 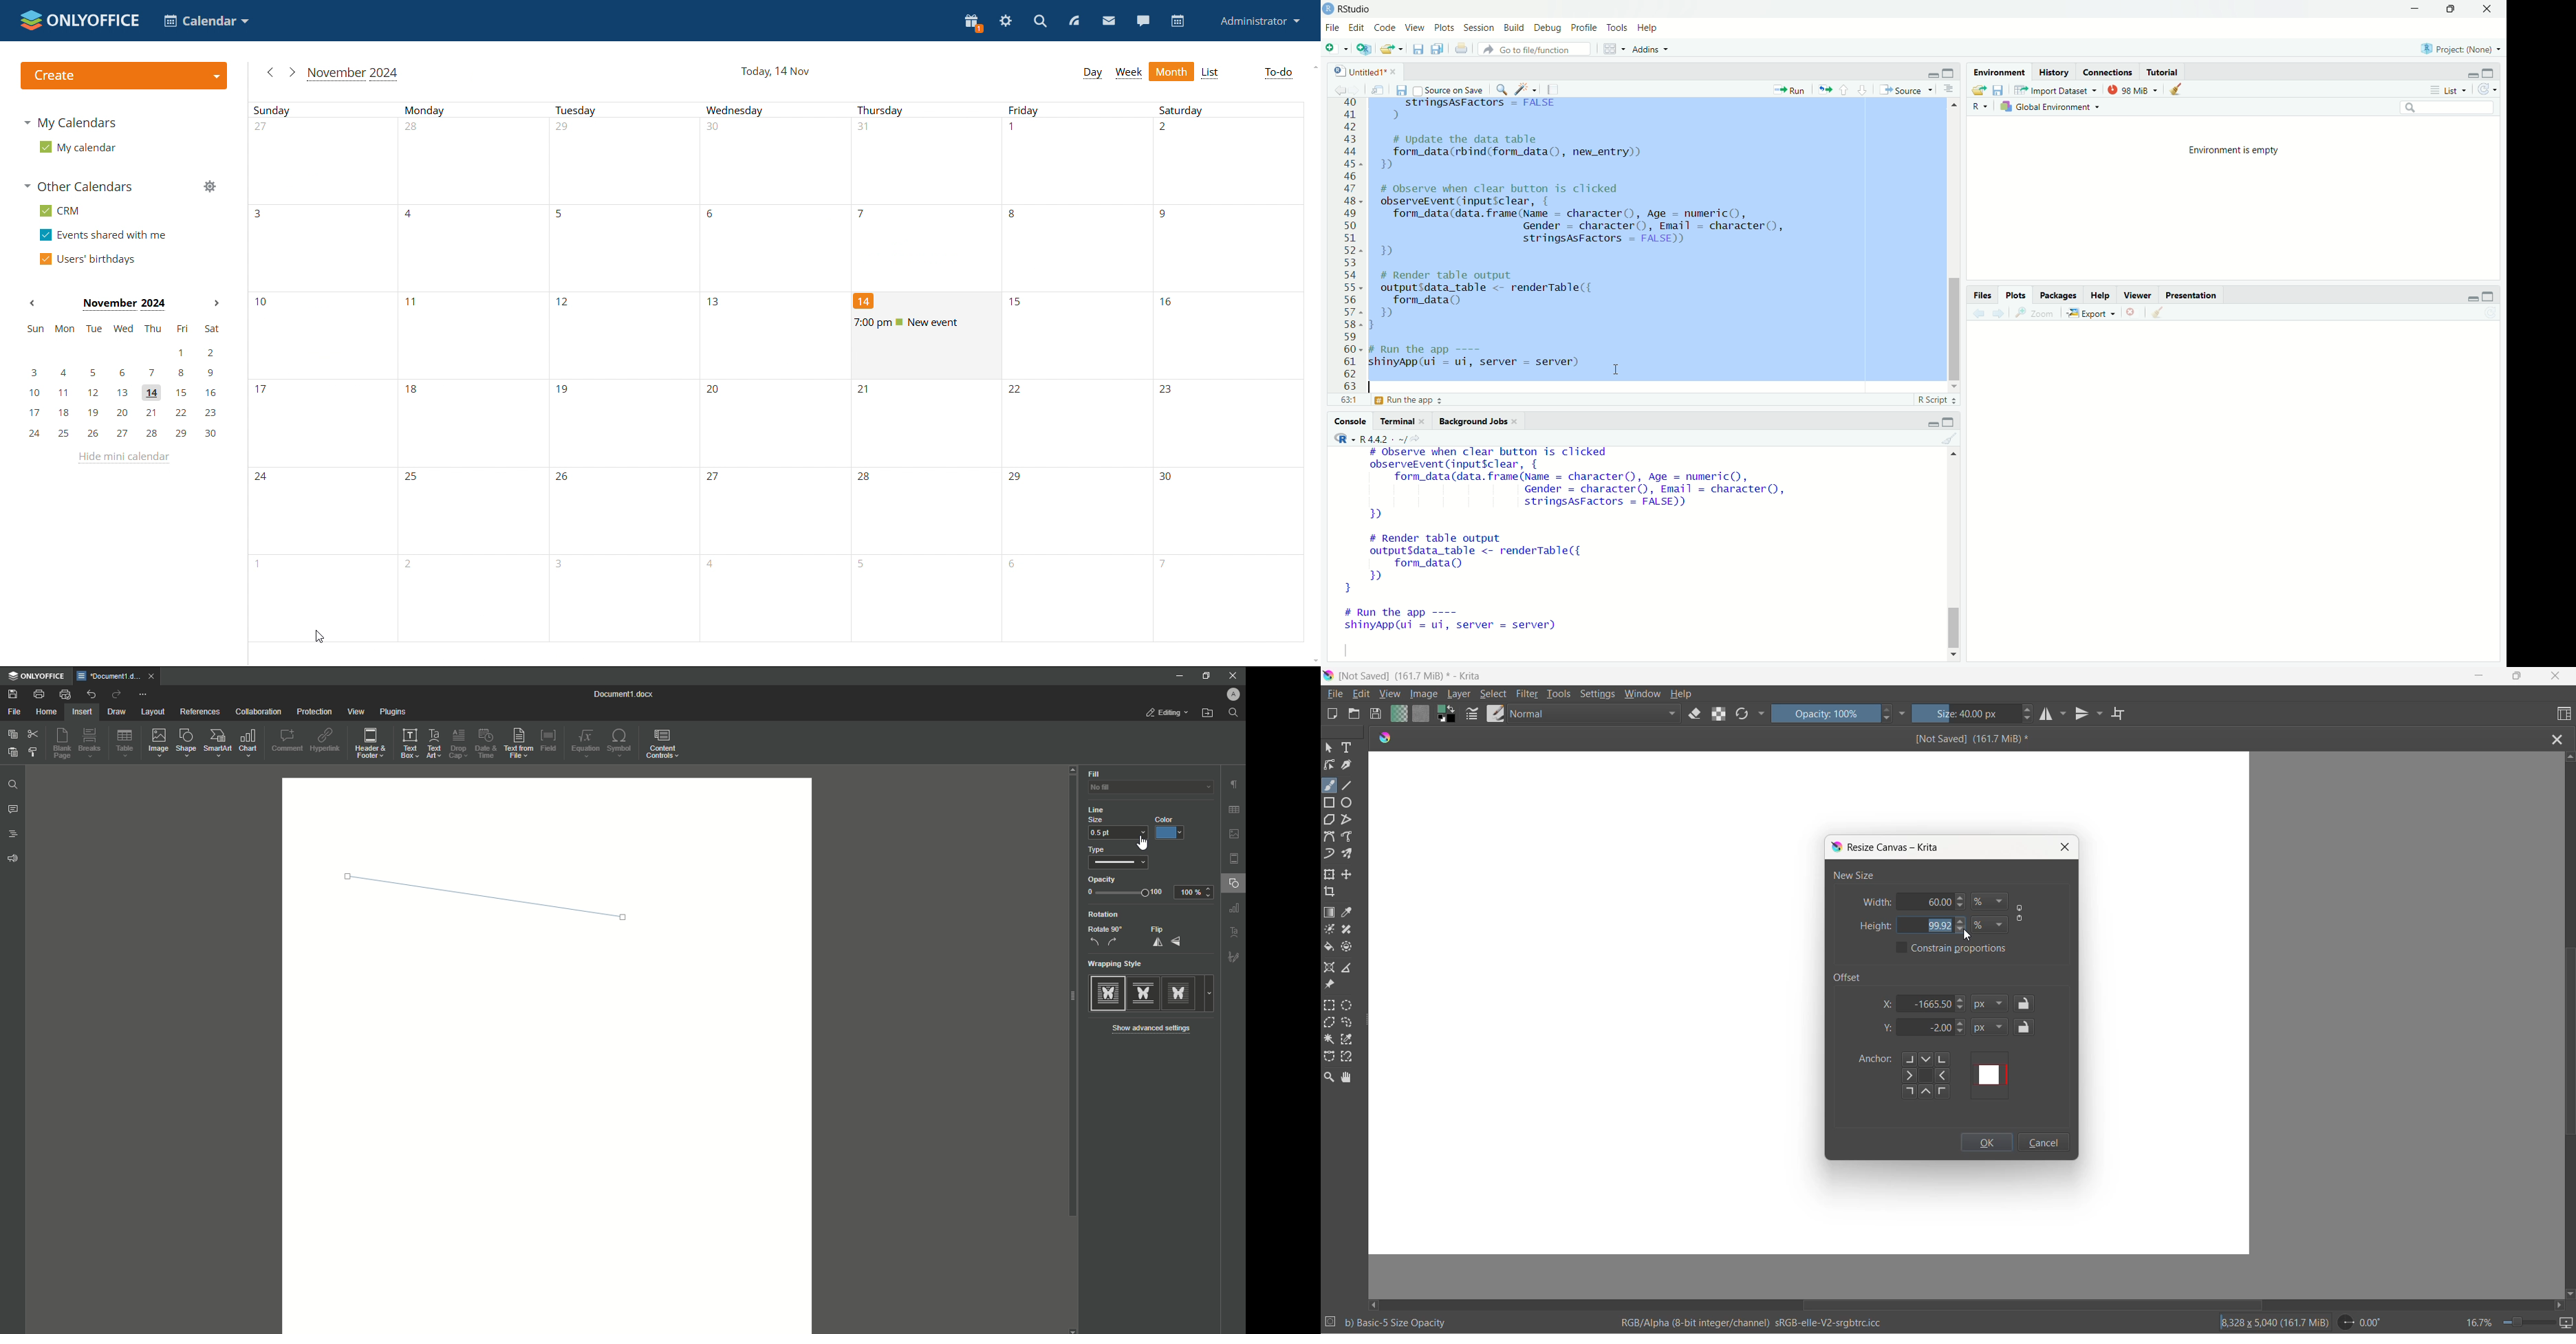 I want to click on minimize, so click(x=2468, y=295).